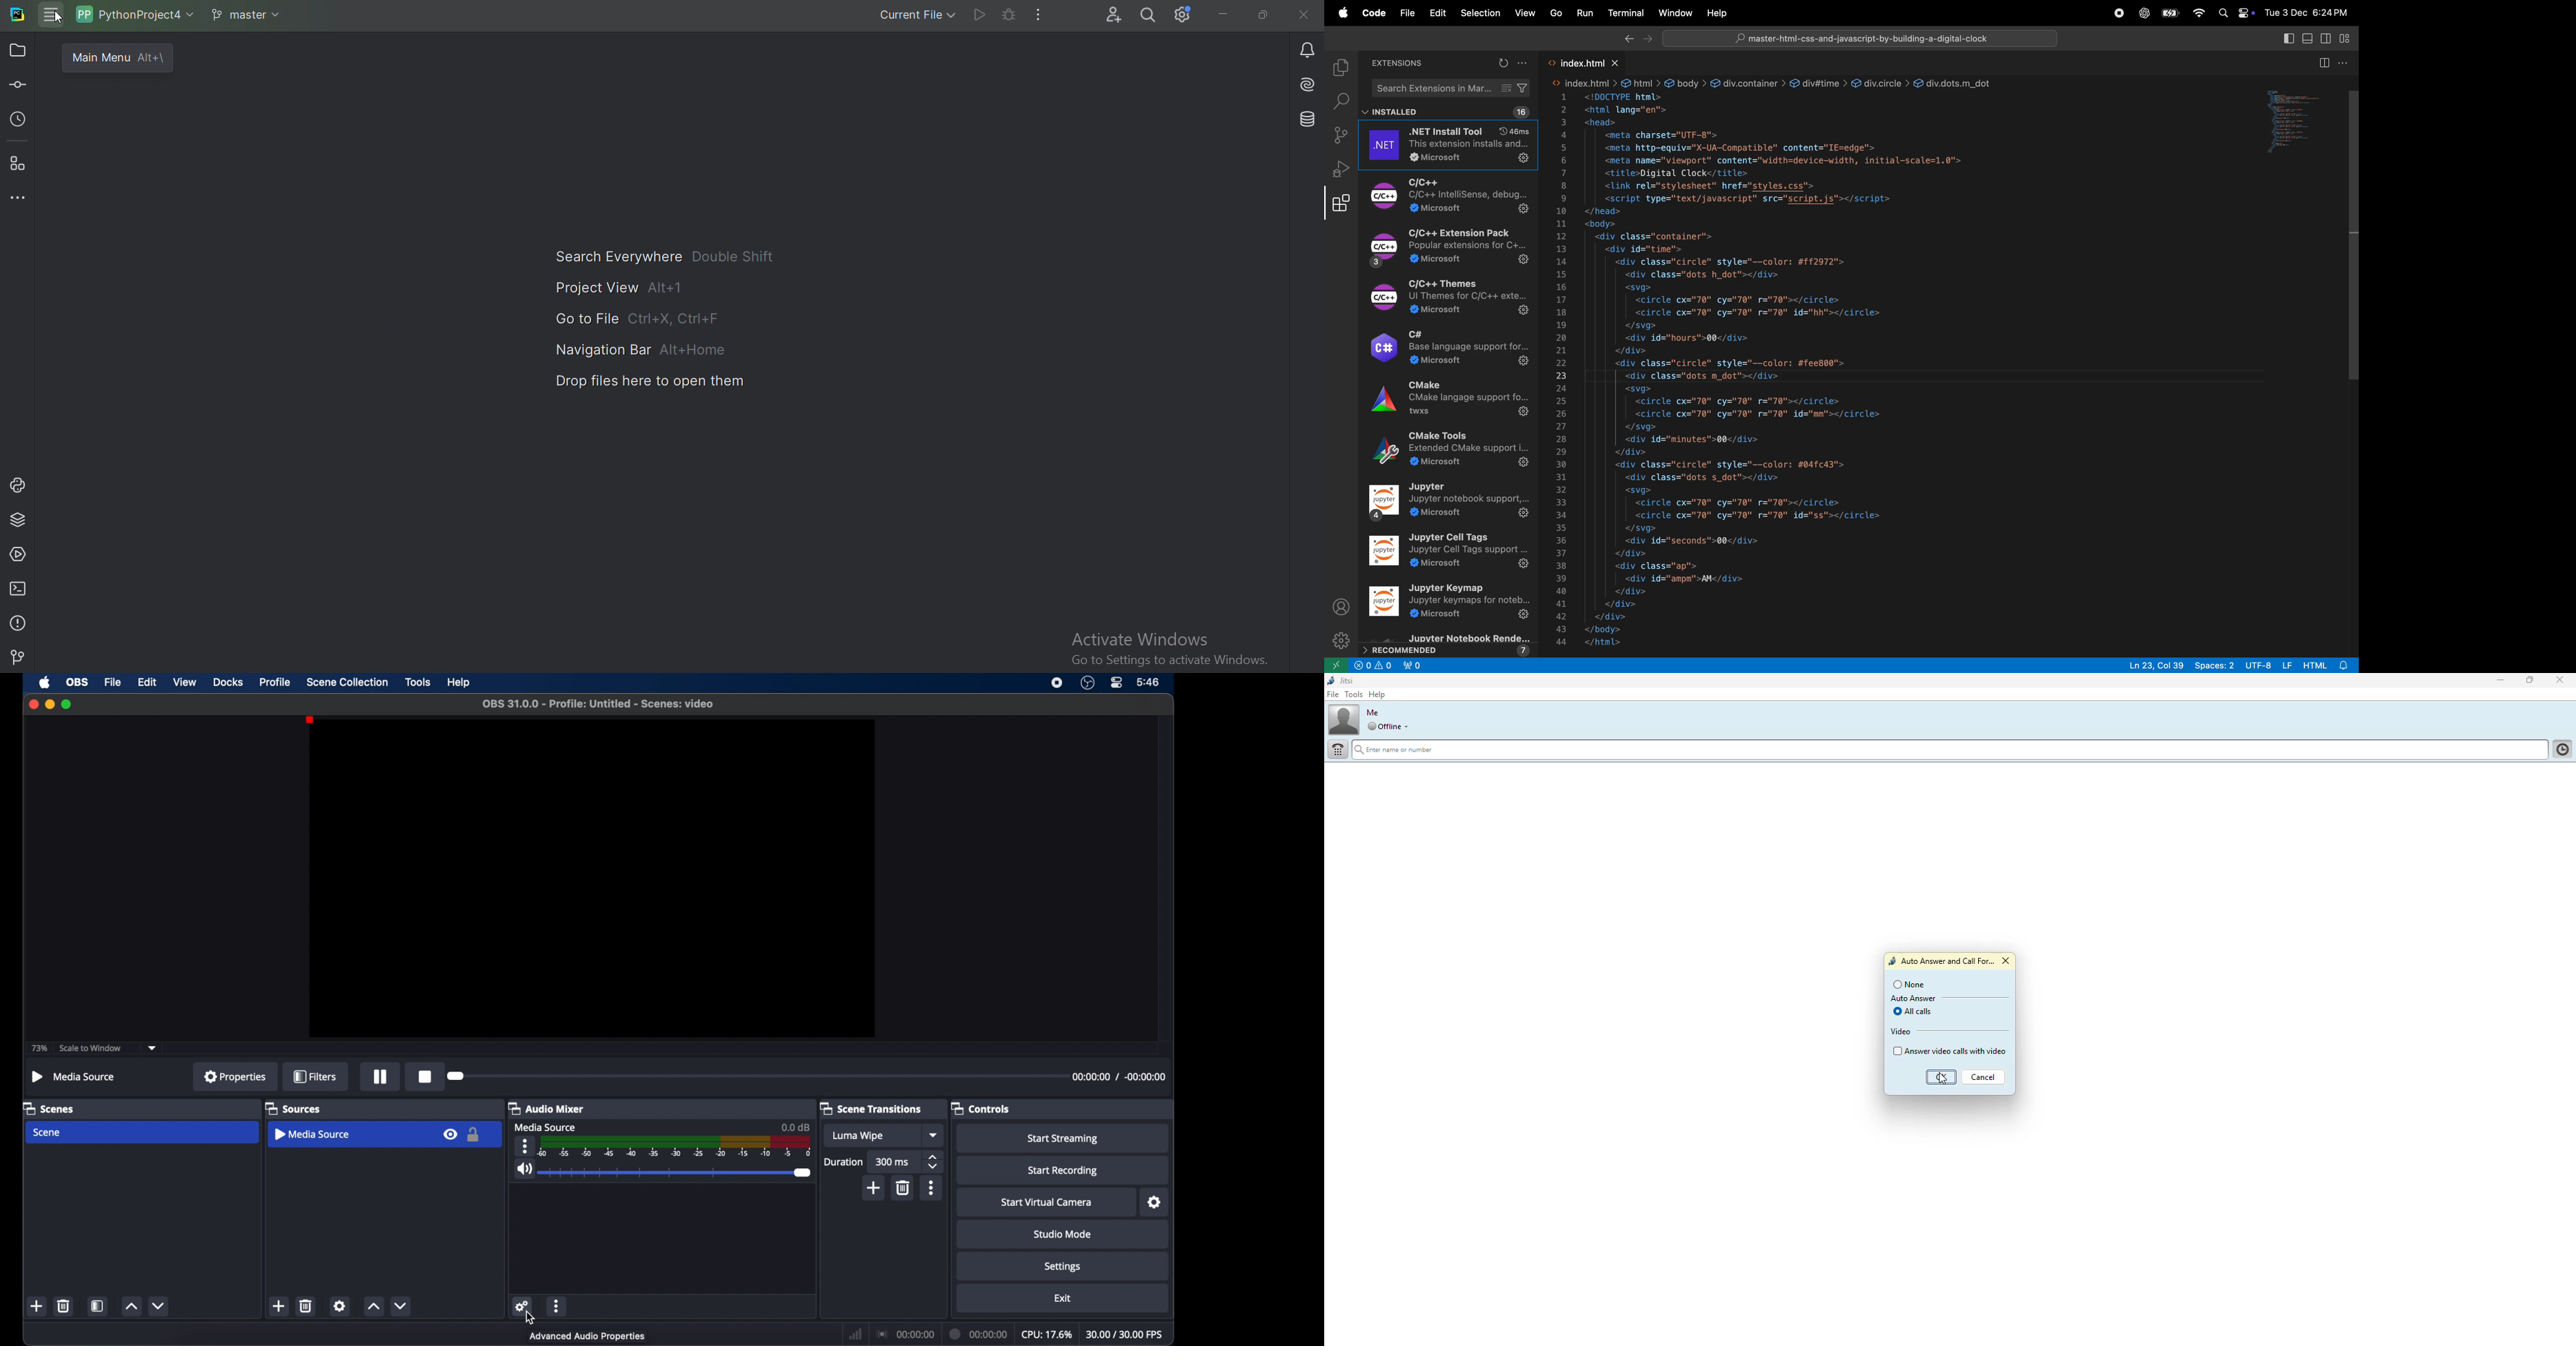 This screenshot has width=2576, height=1372. I want to click on pause, so click(380, 1076).